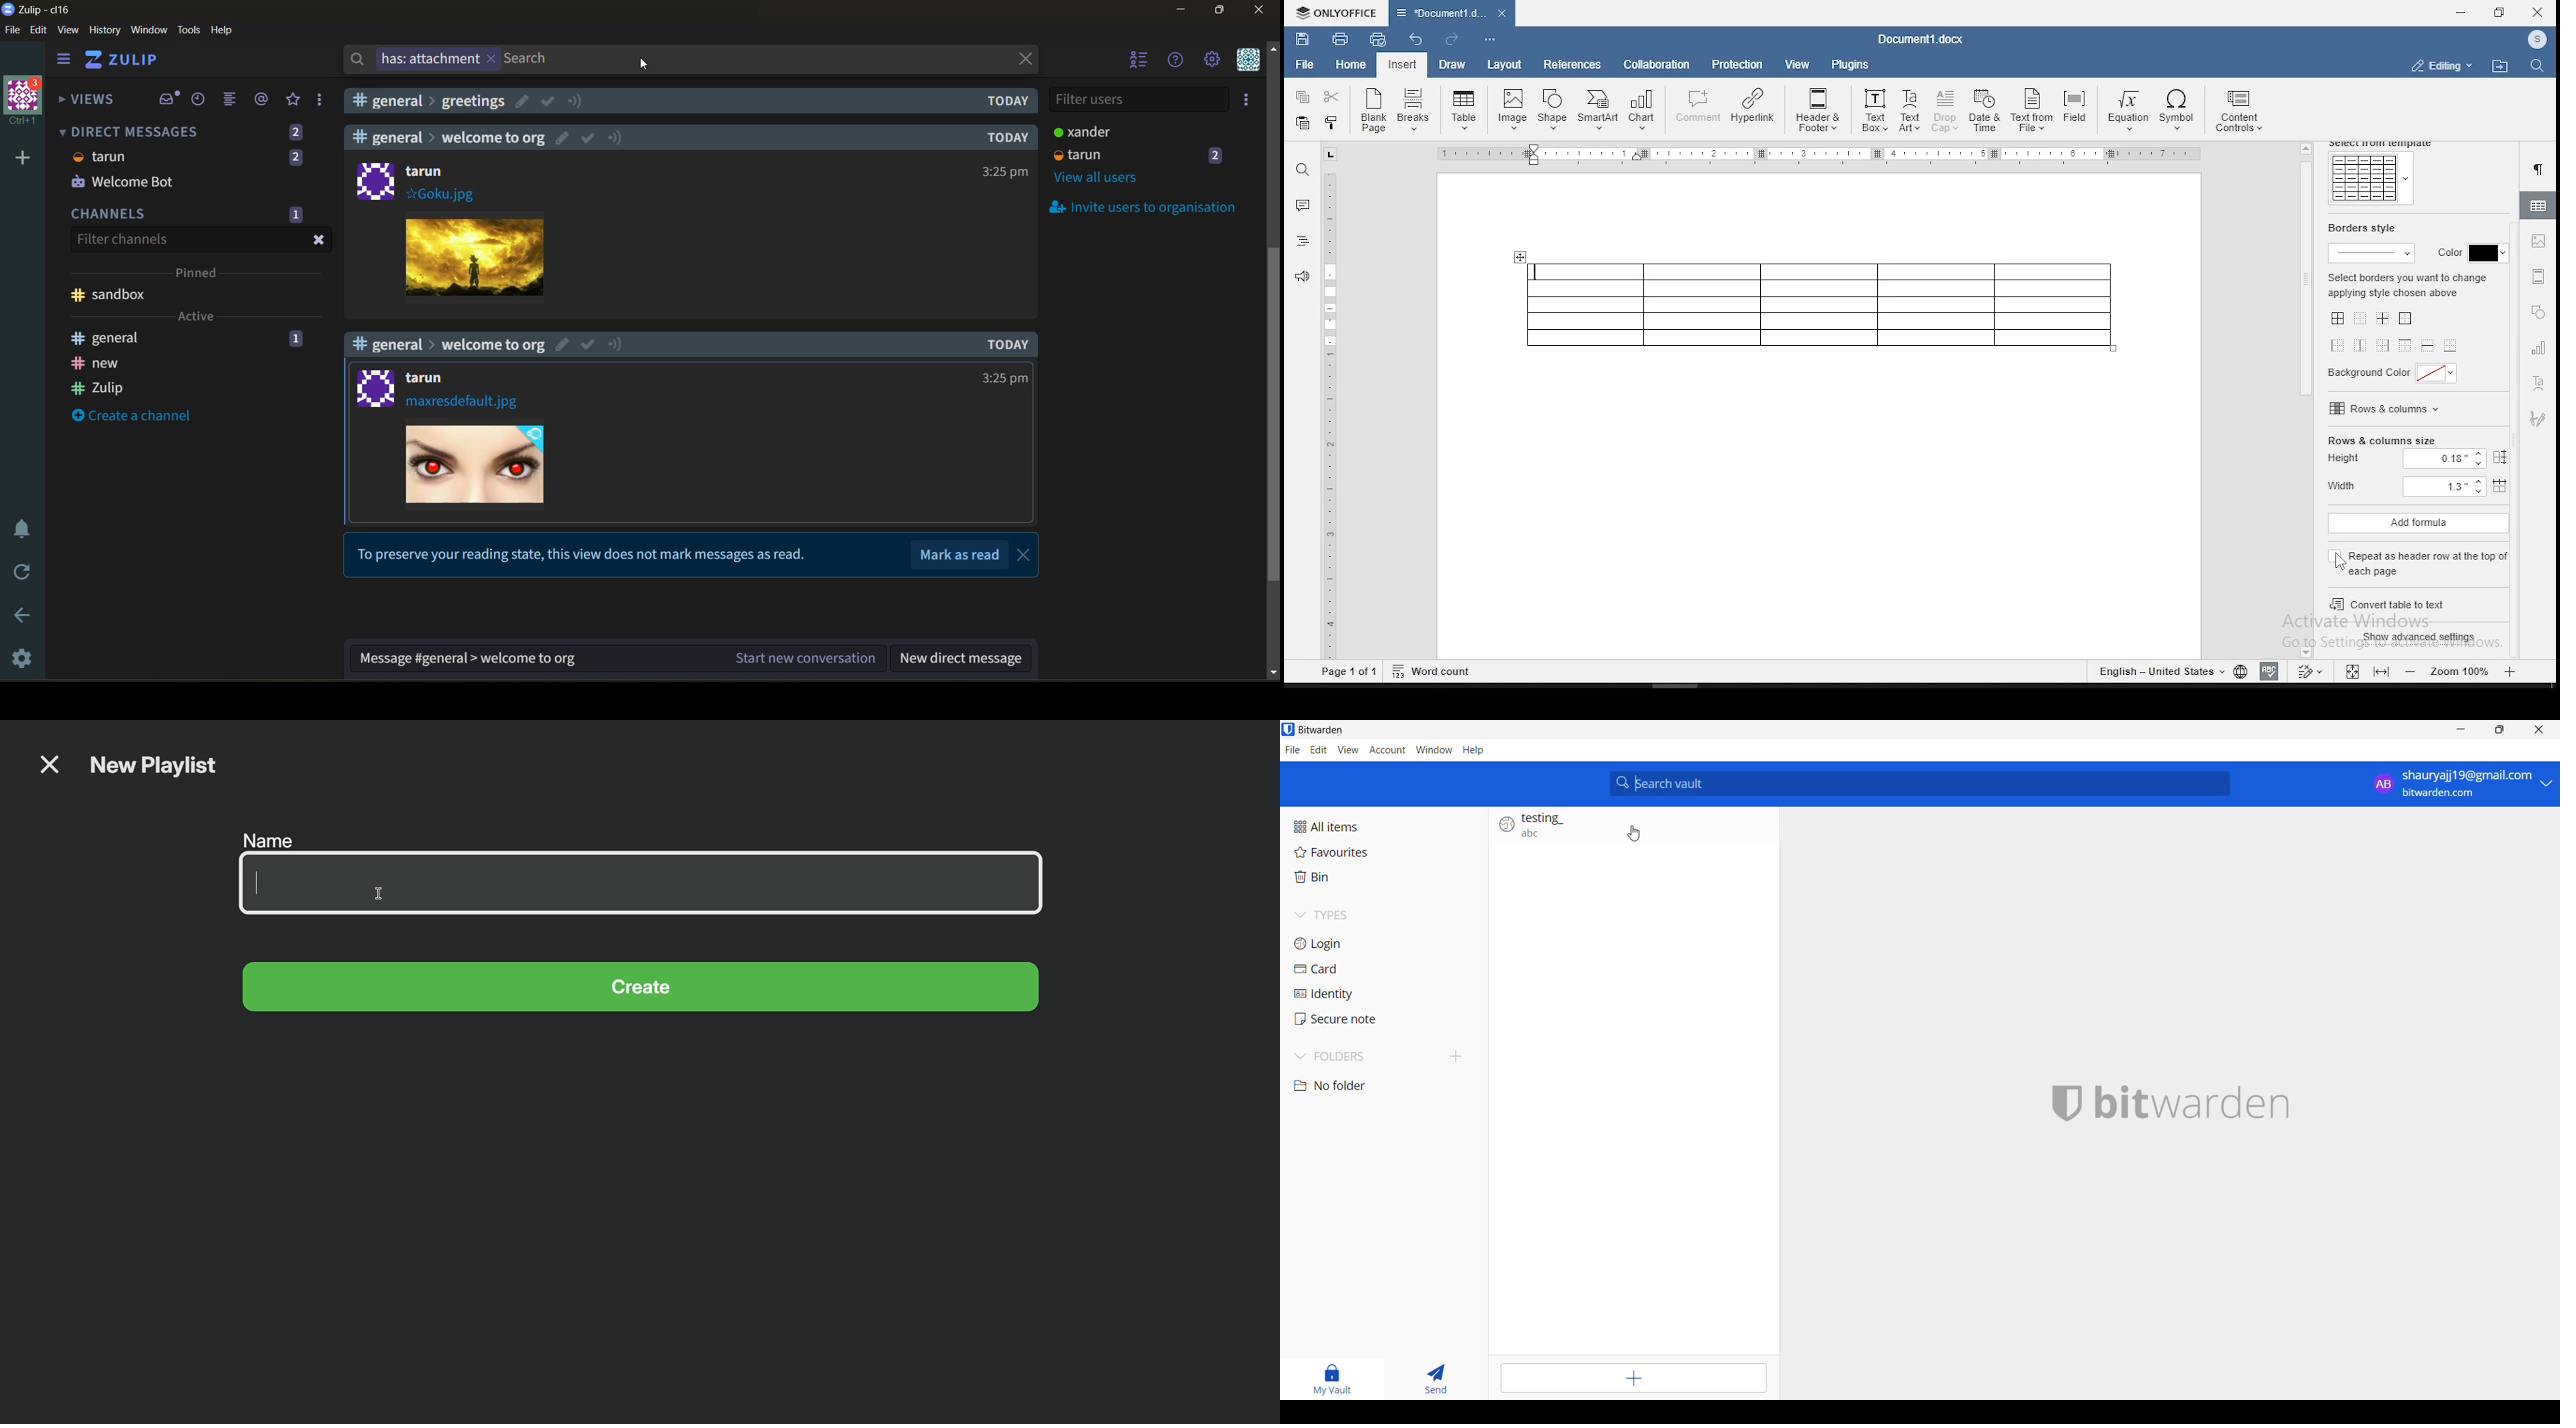 This screenshot has width=2576, height=1428. I want to click on selected borders you want to change applying style chosen above, so click(2408, 283).